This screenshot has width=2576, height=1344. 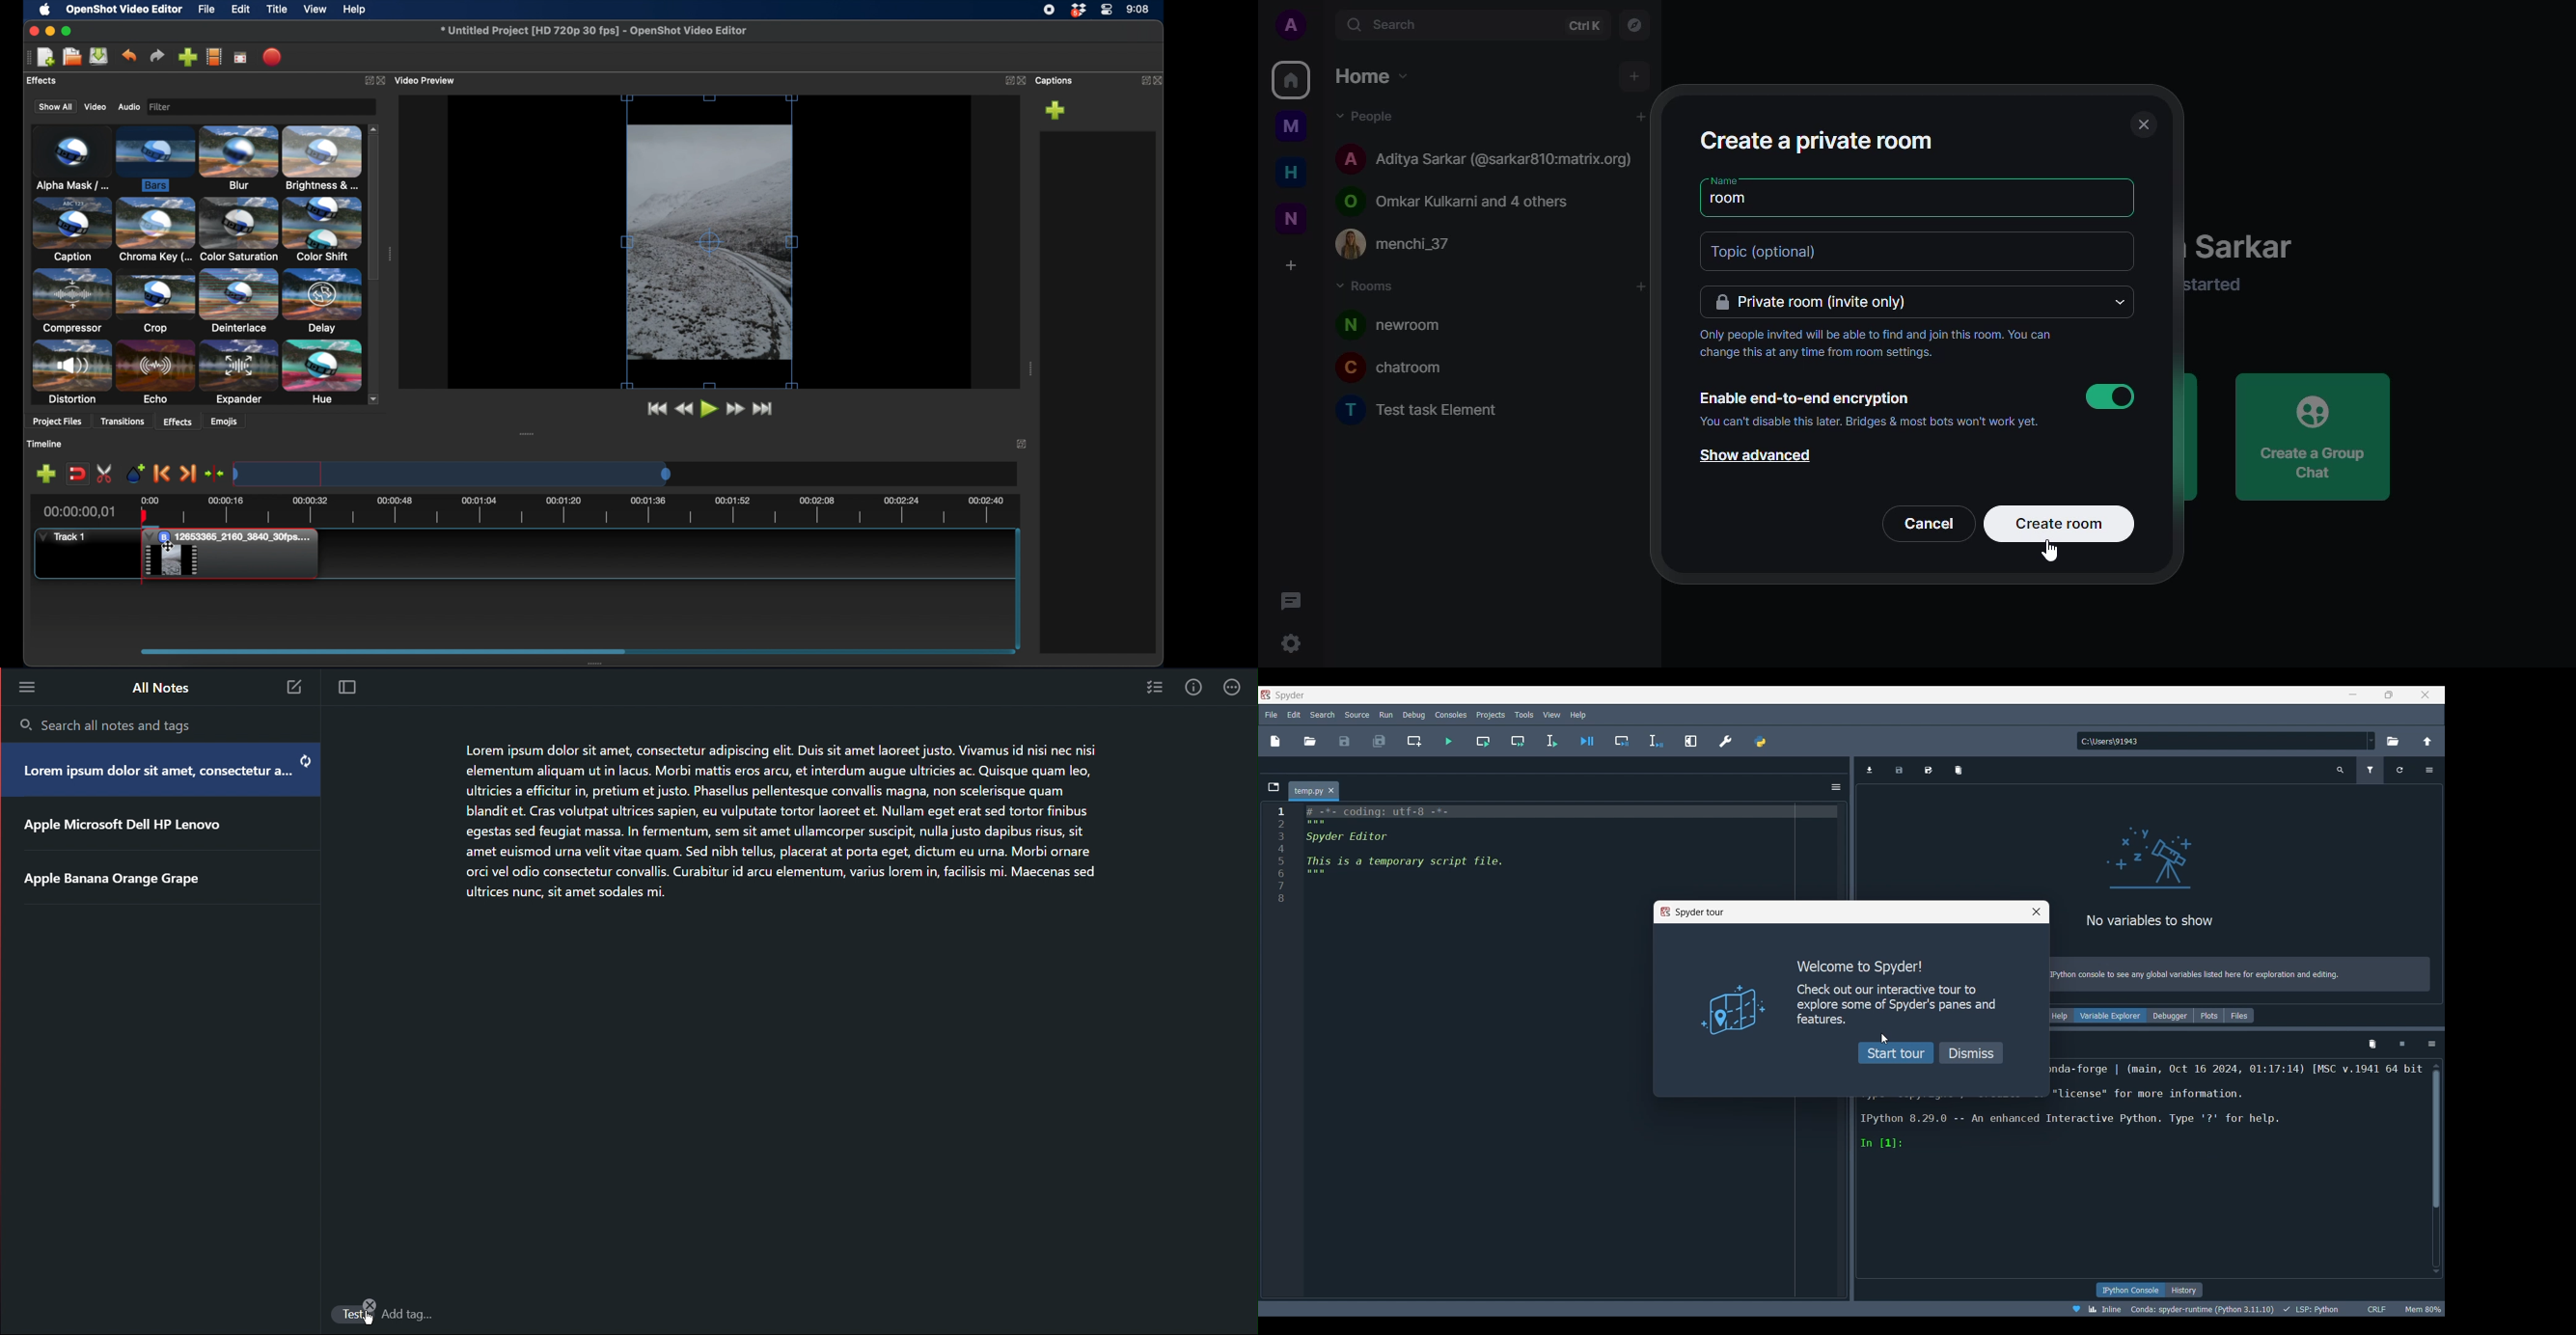 I want to click on New, so click(x=1276, y=743).